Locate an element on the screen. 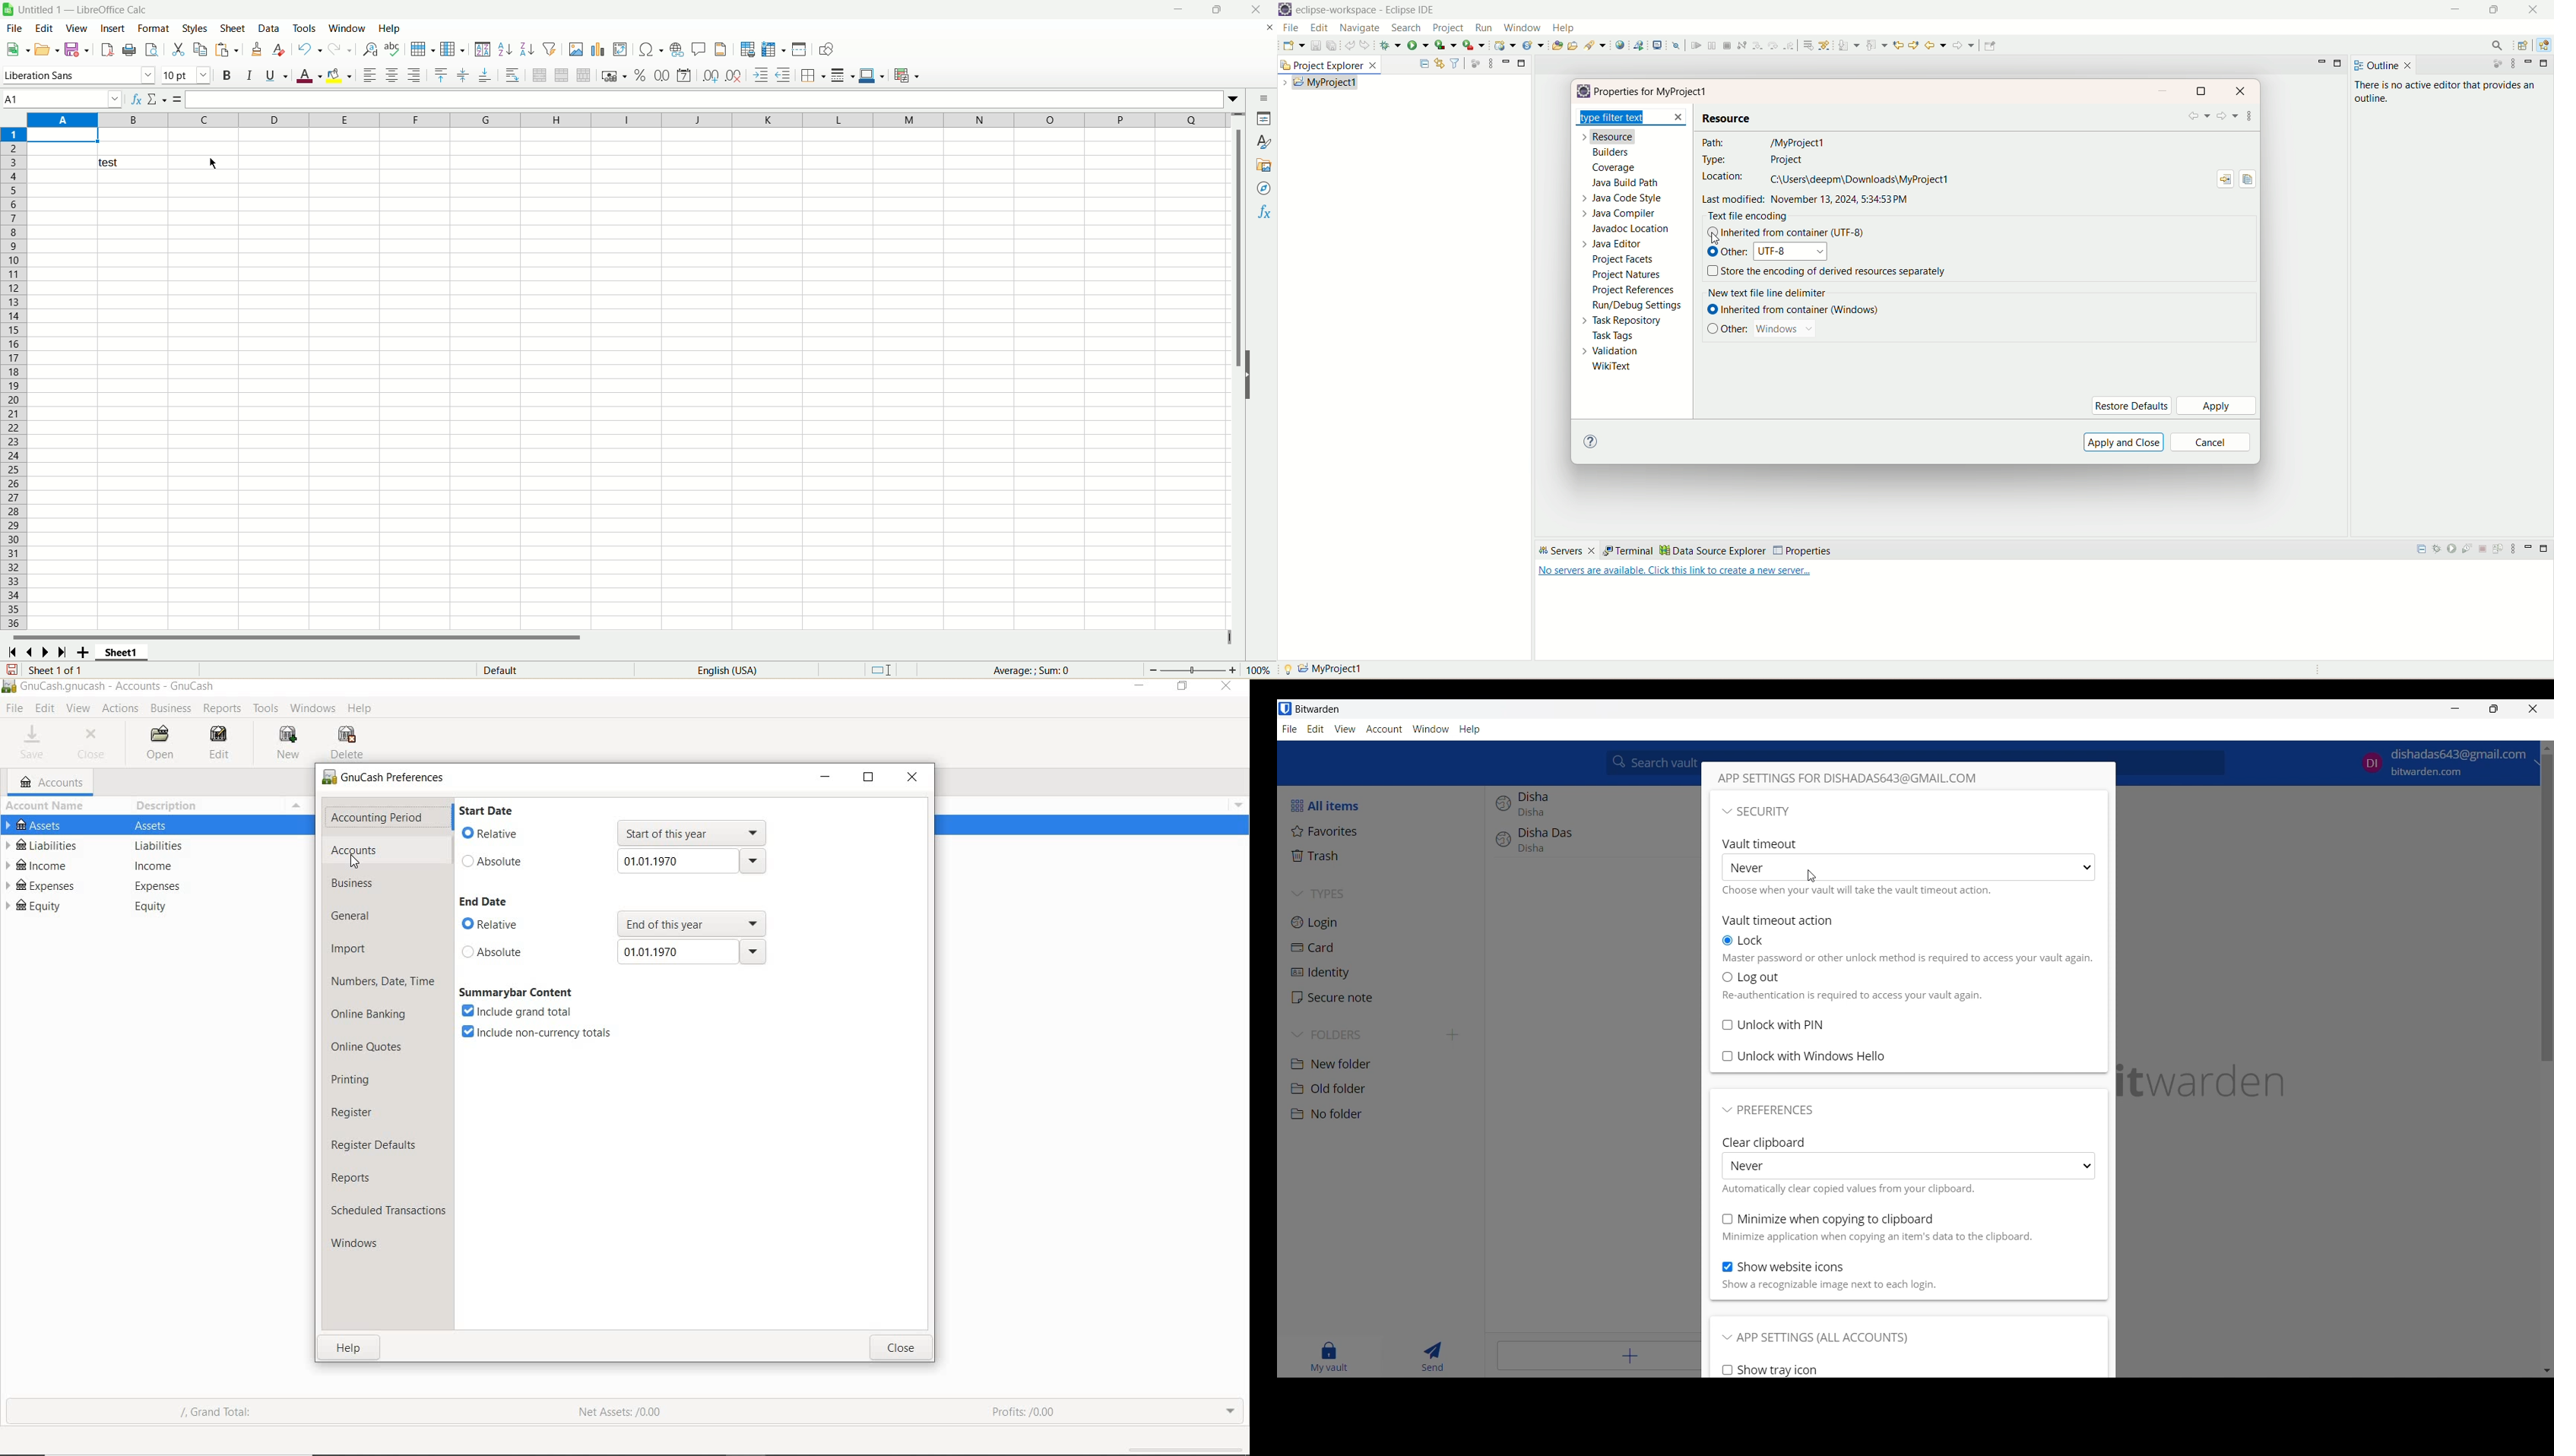 This screenshot has height=1456, width=2576. Collapse Folders is located at coordinates (1365, 1035).